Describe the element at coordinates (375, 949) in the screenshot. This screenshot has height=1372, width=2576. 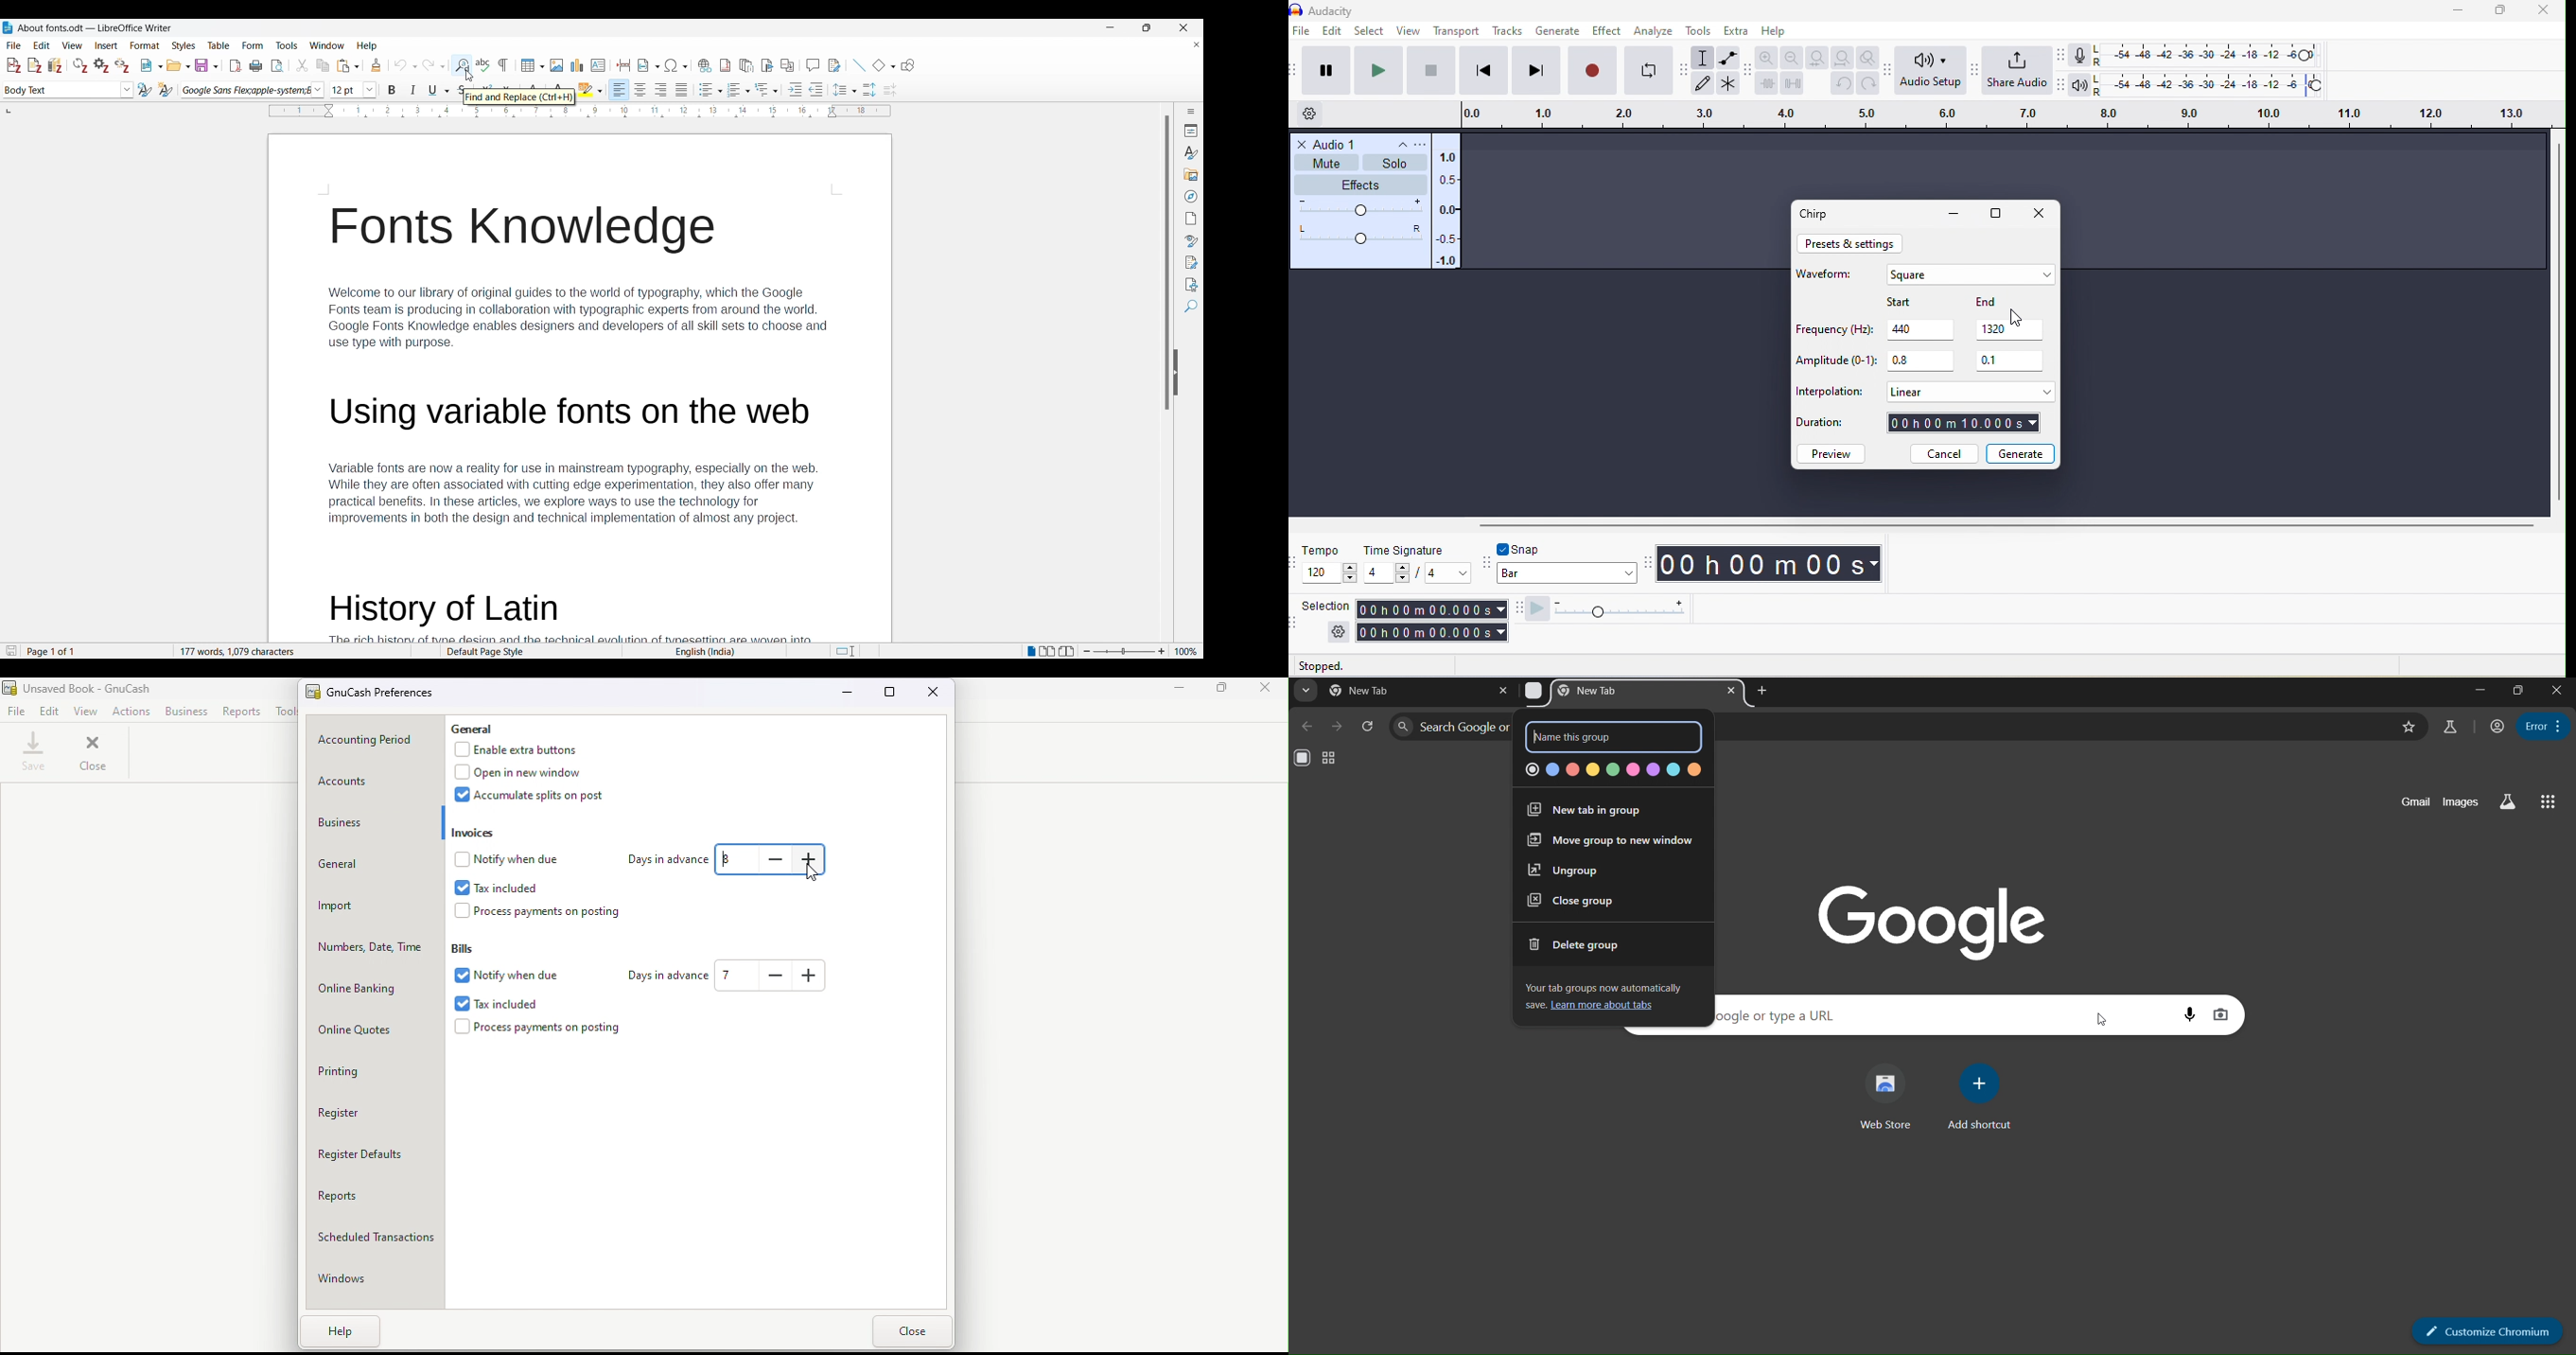
I see `Numbers, Date, Time` at that location.